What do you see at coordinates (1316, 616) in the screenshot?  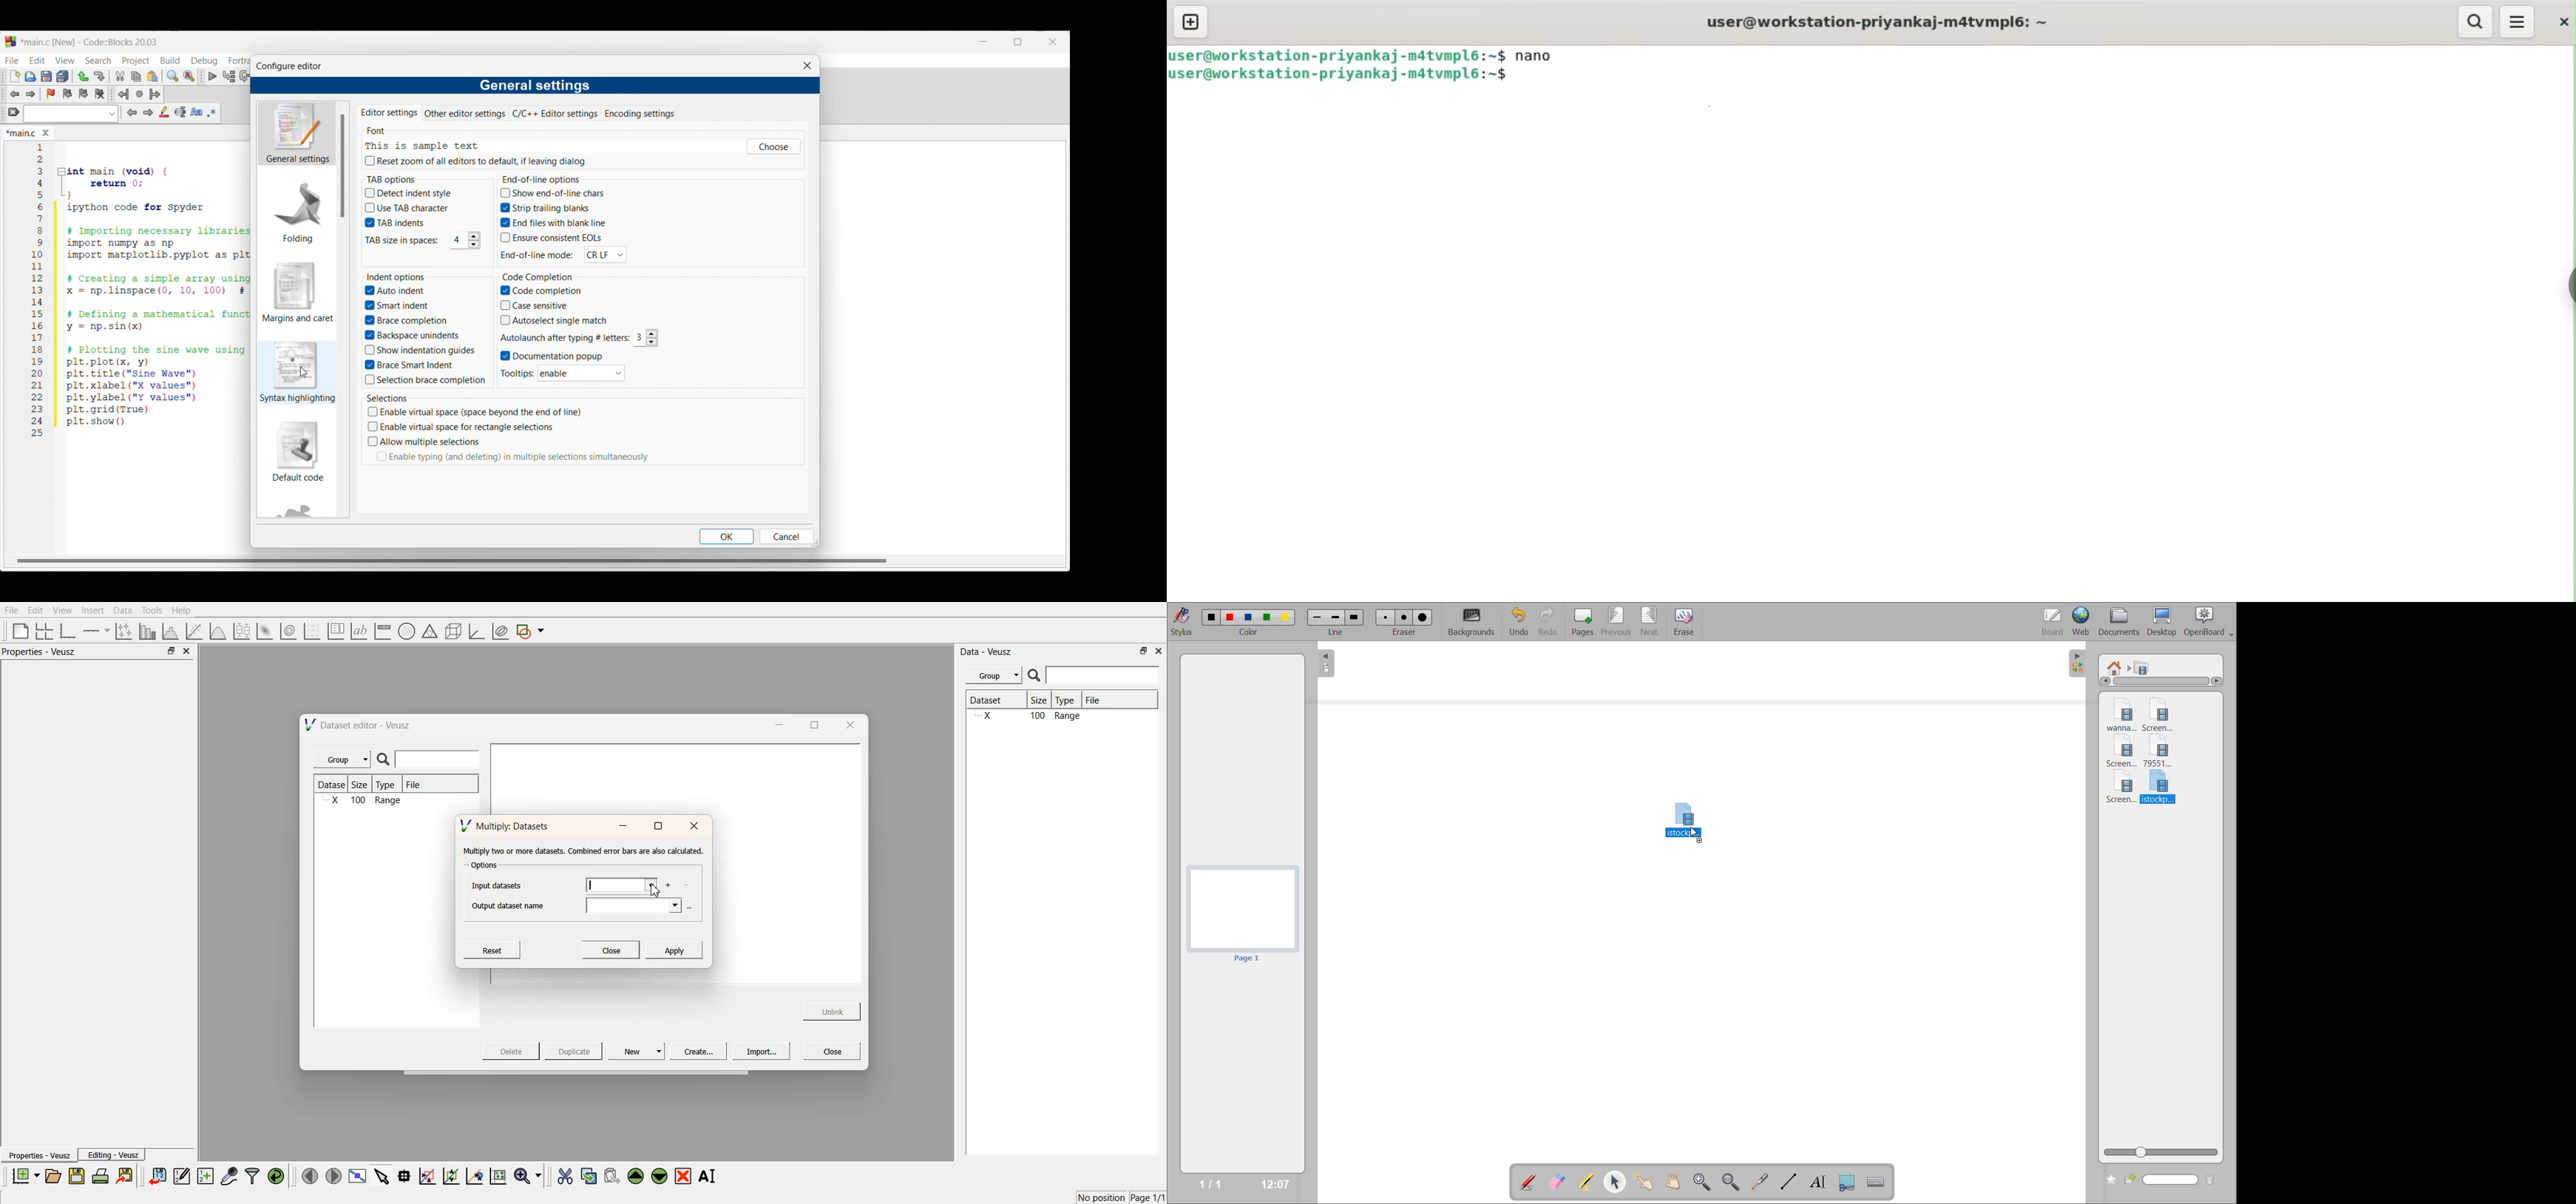 I see `Small line` at bounding box center [1316, 616].